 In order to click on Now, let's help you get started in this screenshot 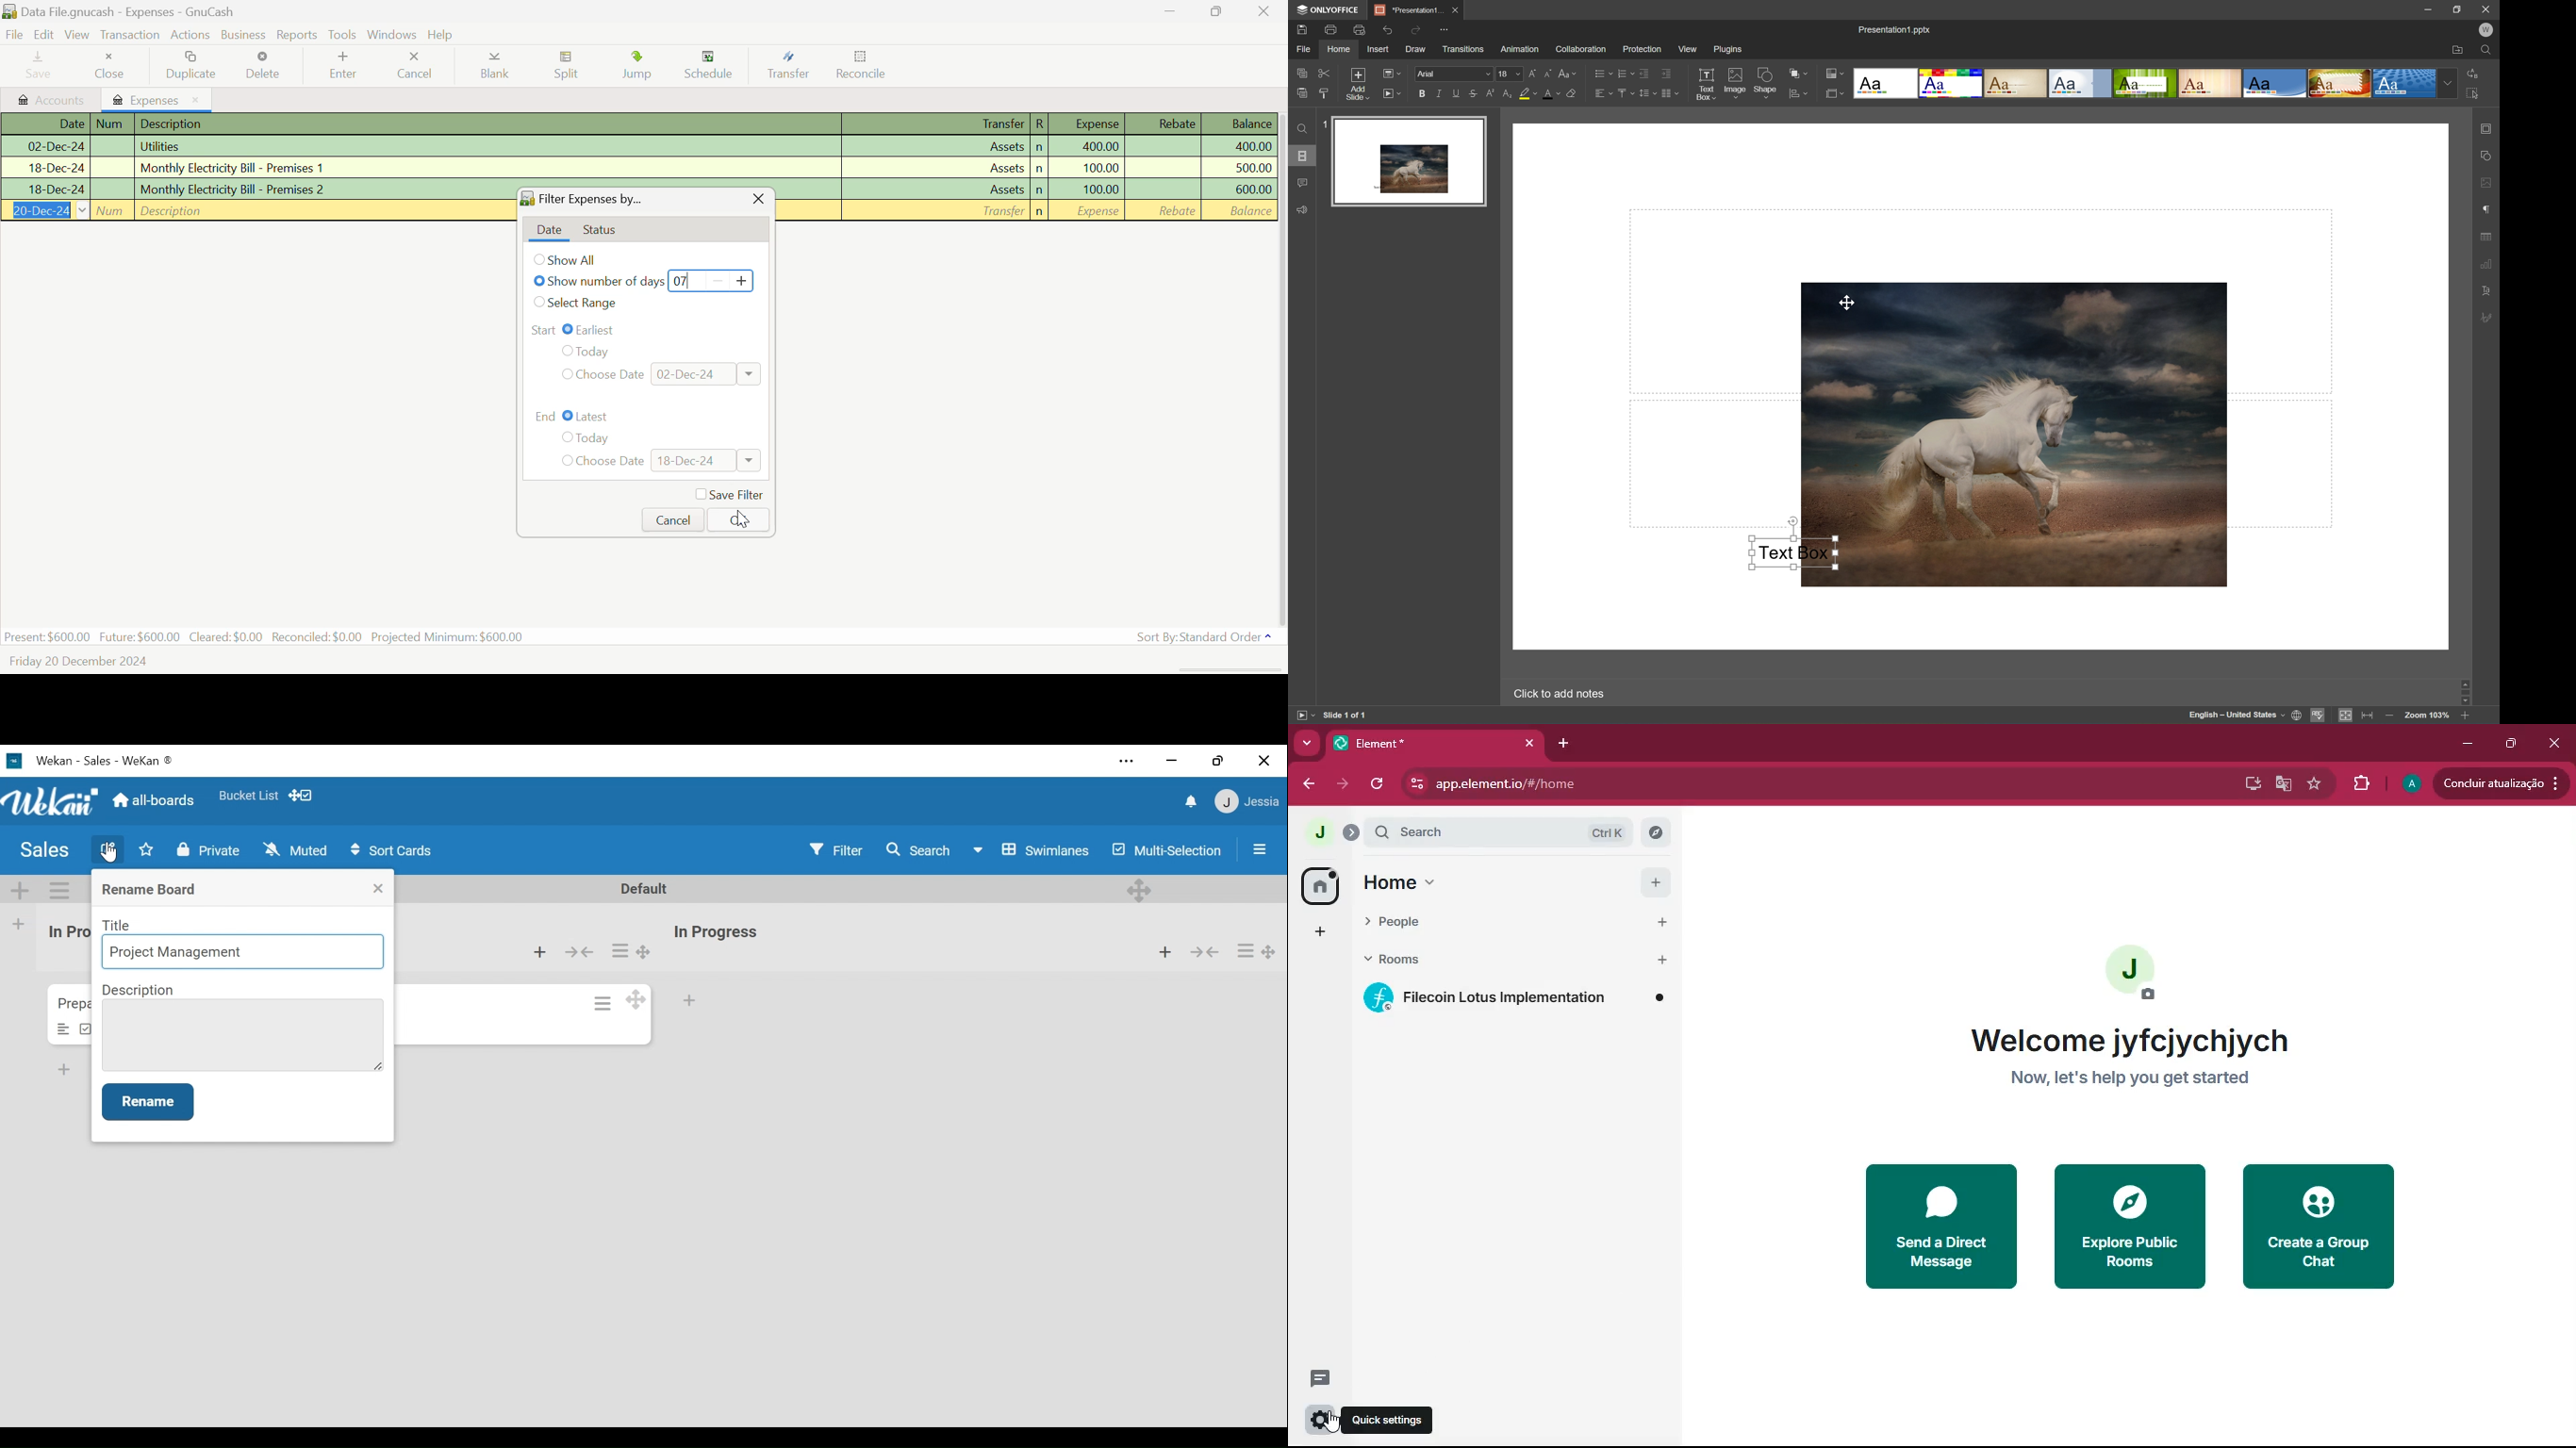, I will do `click(2129, 1081)`.